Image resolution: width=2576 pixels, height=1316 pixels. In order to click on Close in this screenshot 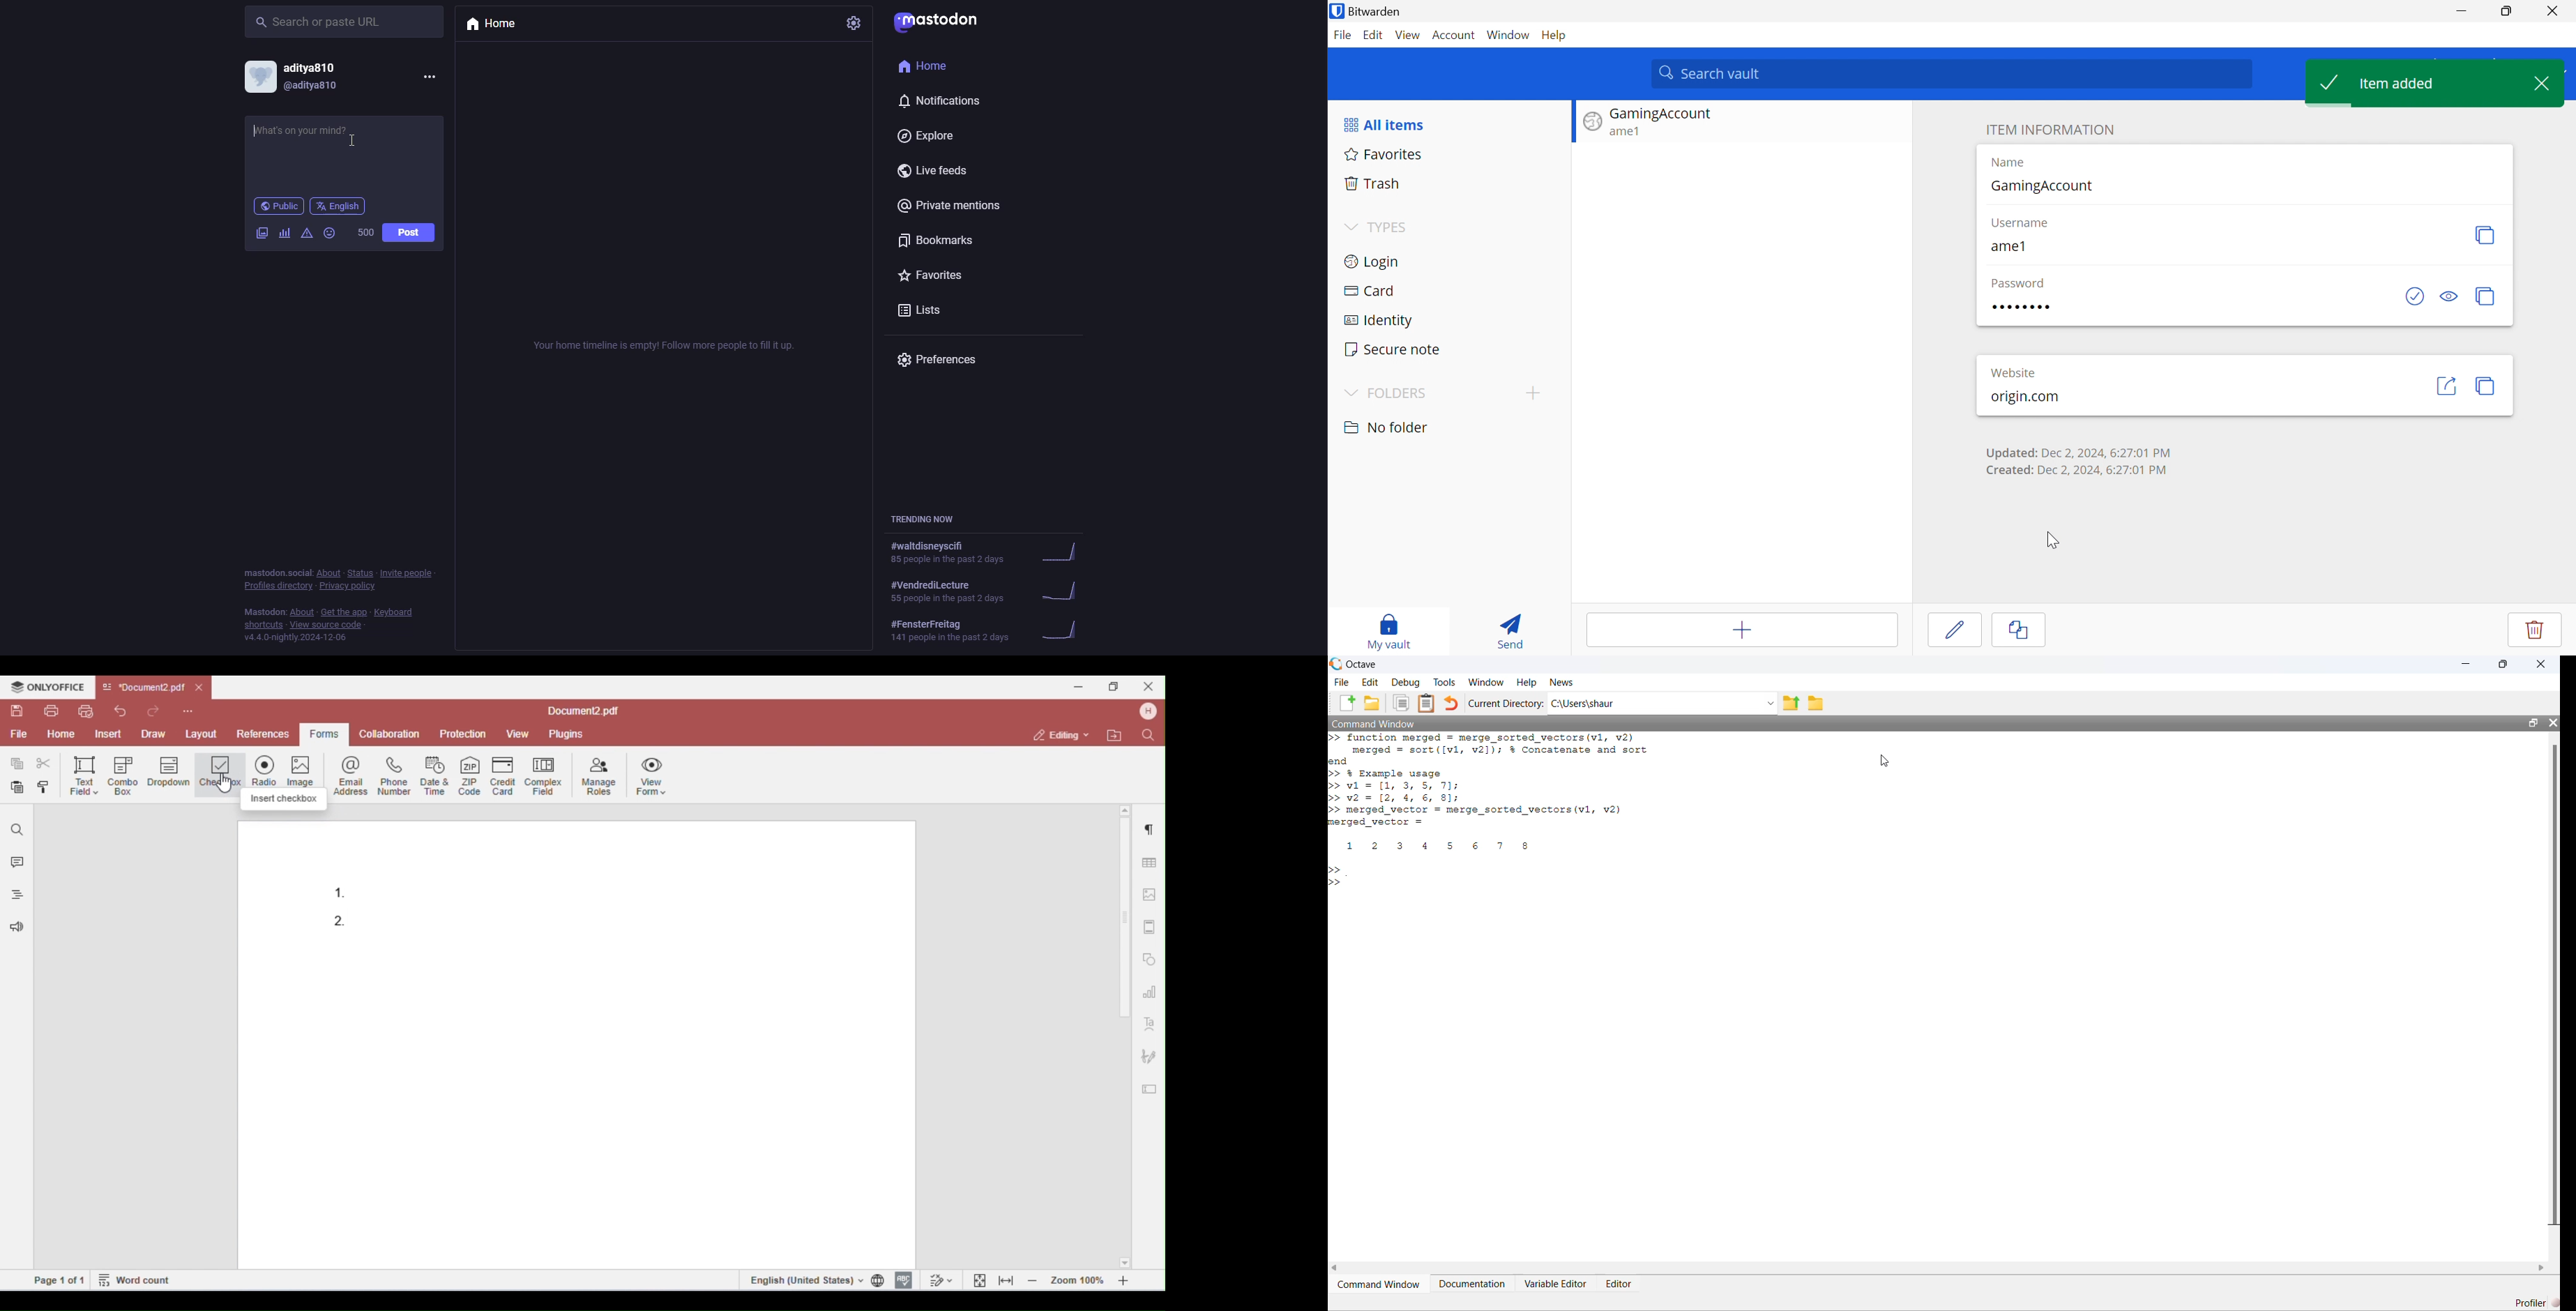, I will do `click(2555, 12)`.